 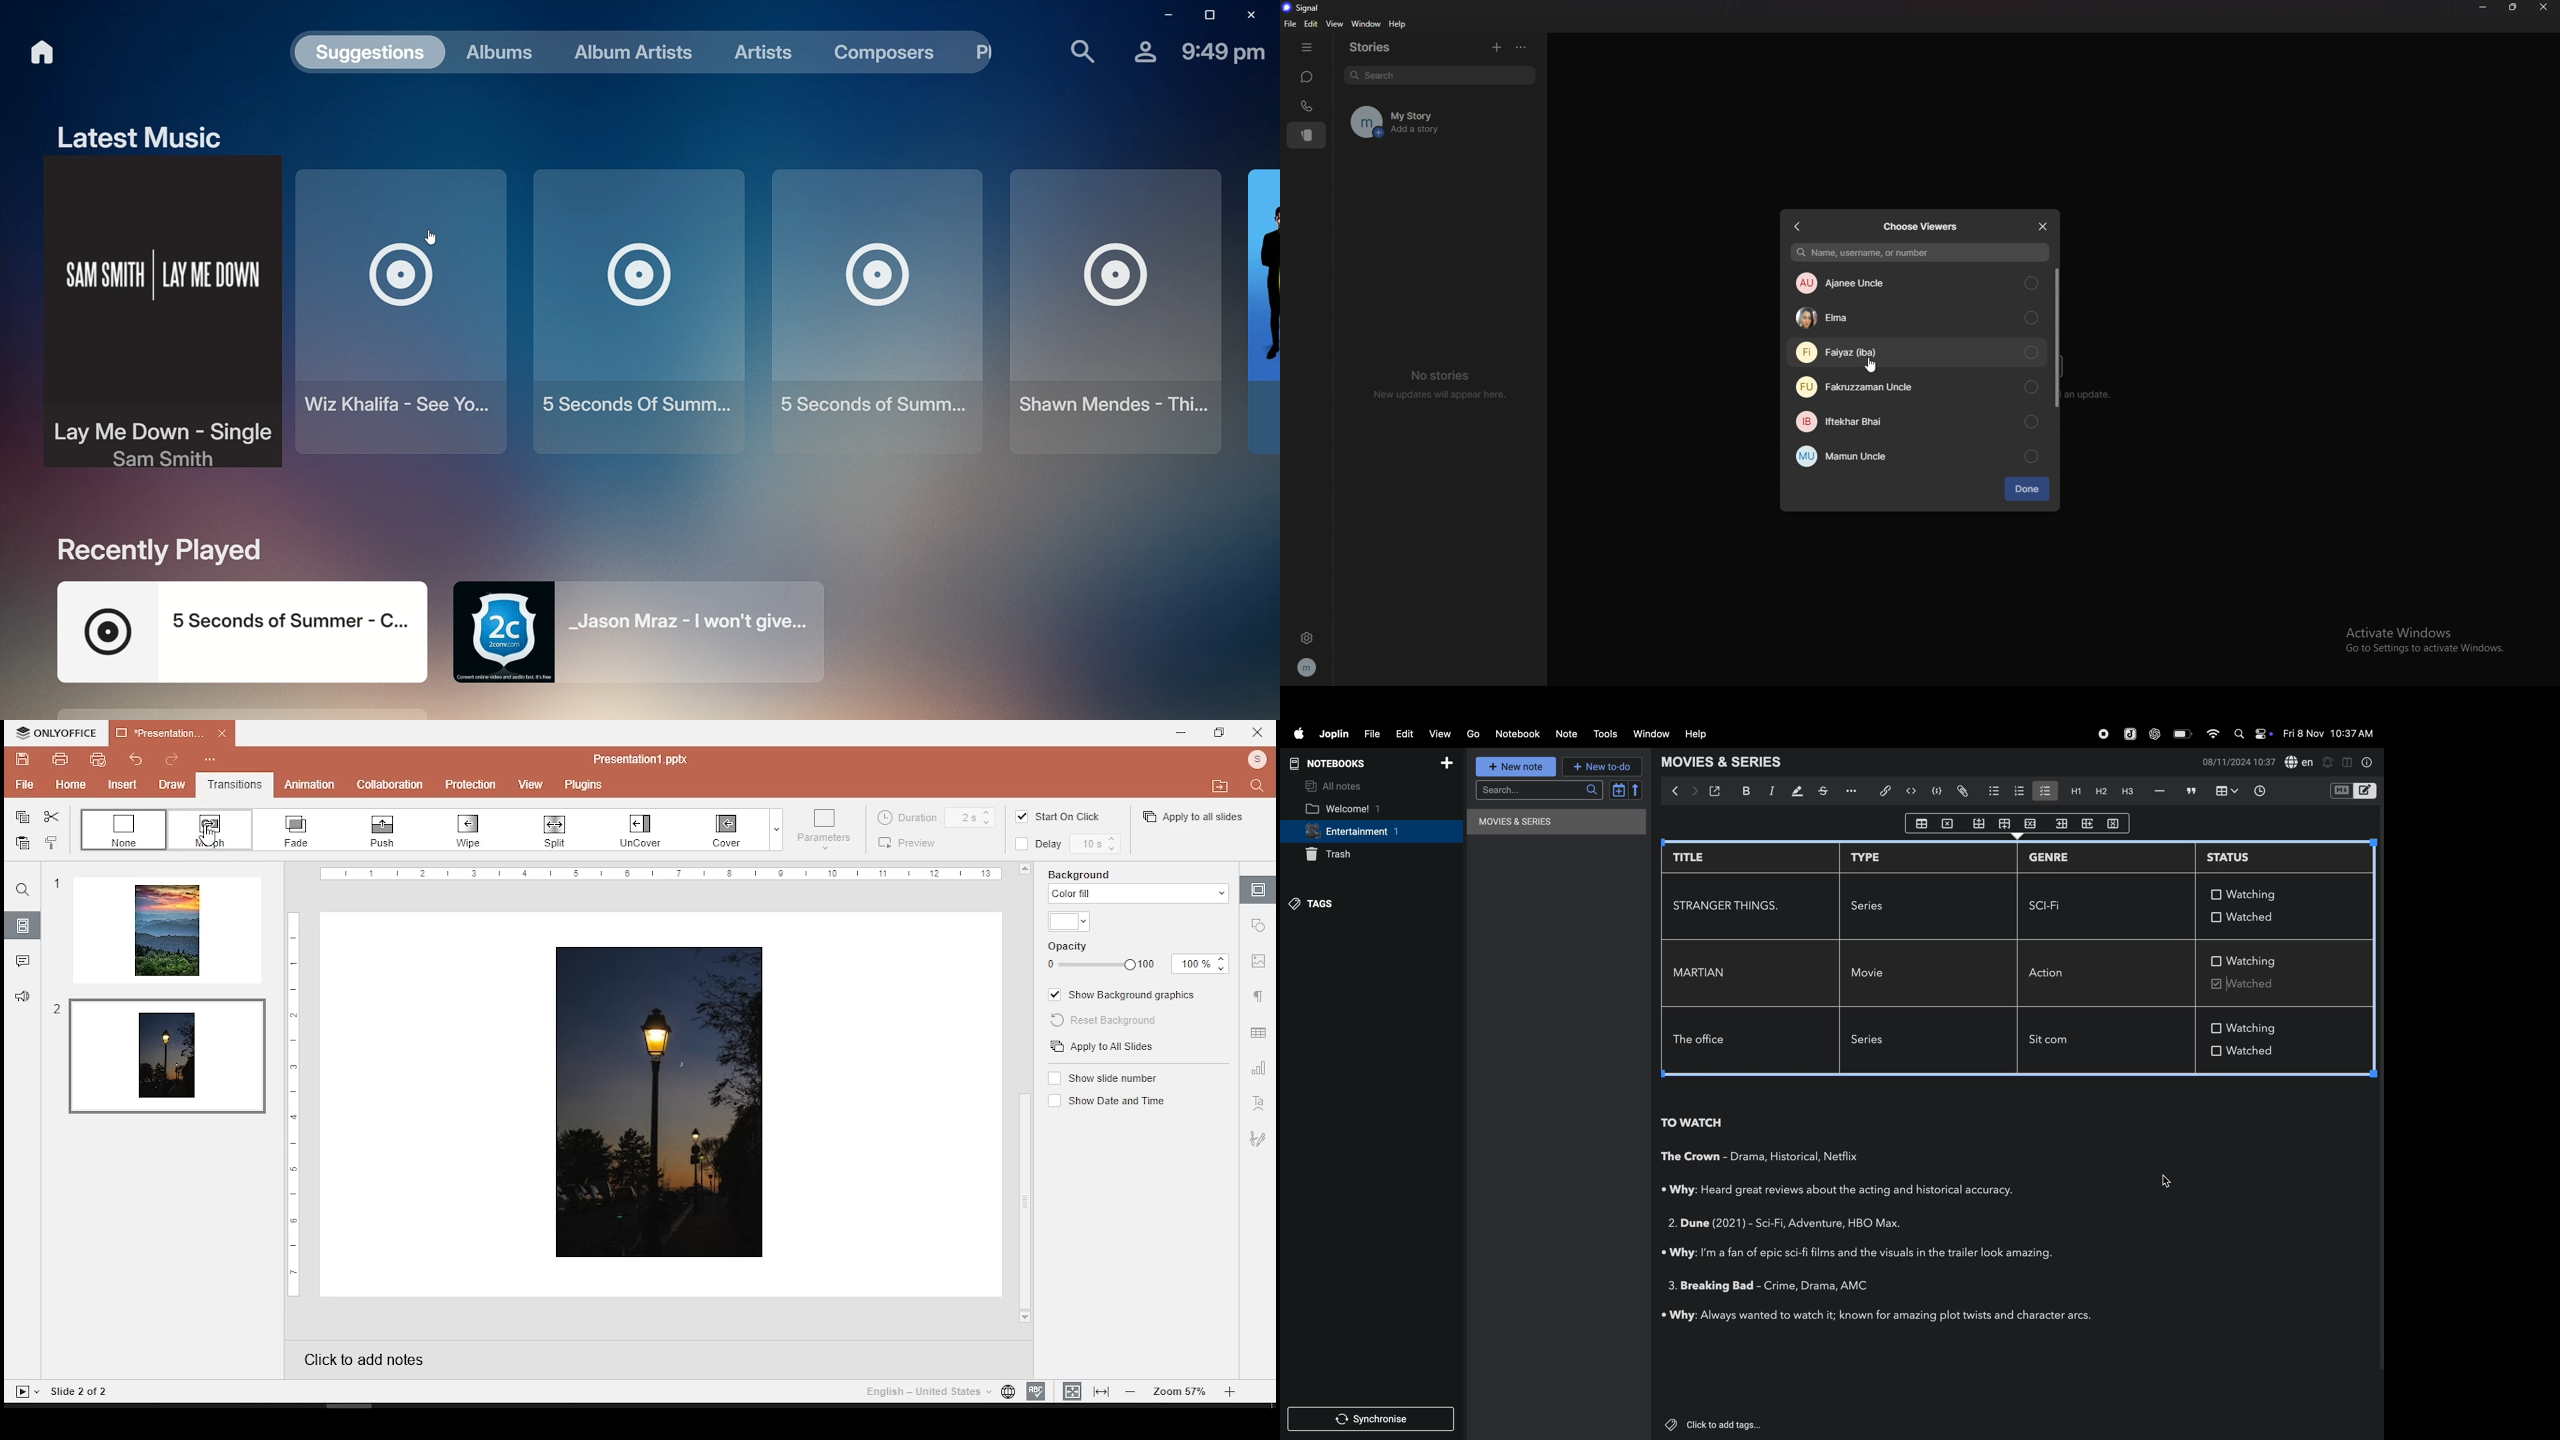 I want to click on settings, so click(x=1307, y=639).